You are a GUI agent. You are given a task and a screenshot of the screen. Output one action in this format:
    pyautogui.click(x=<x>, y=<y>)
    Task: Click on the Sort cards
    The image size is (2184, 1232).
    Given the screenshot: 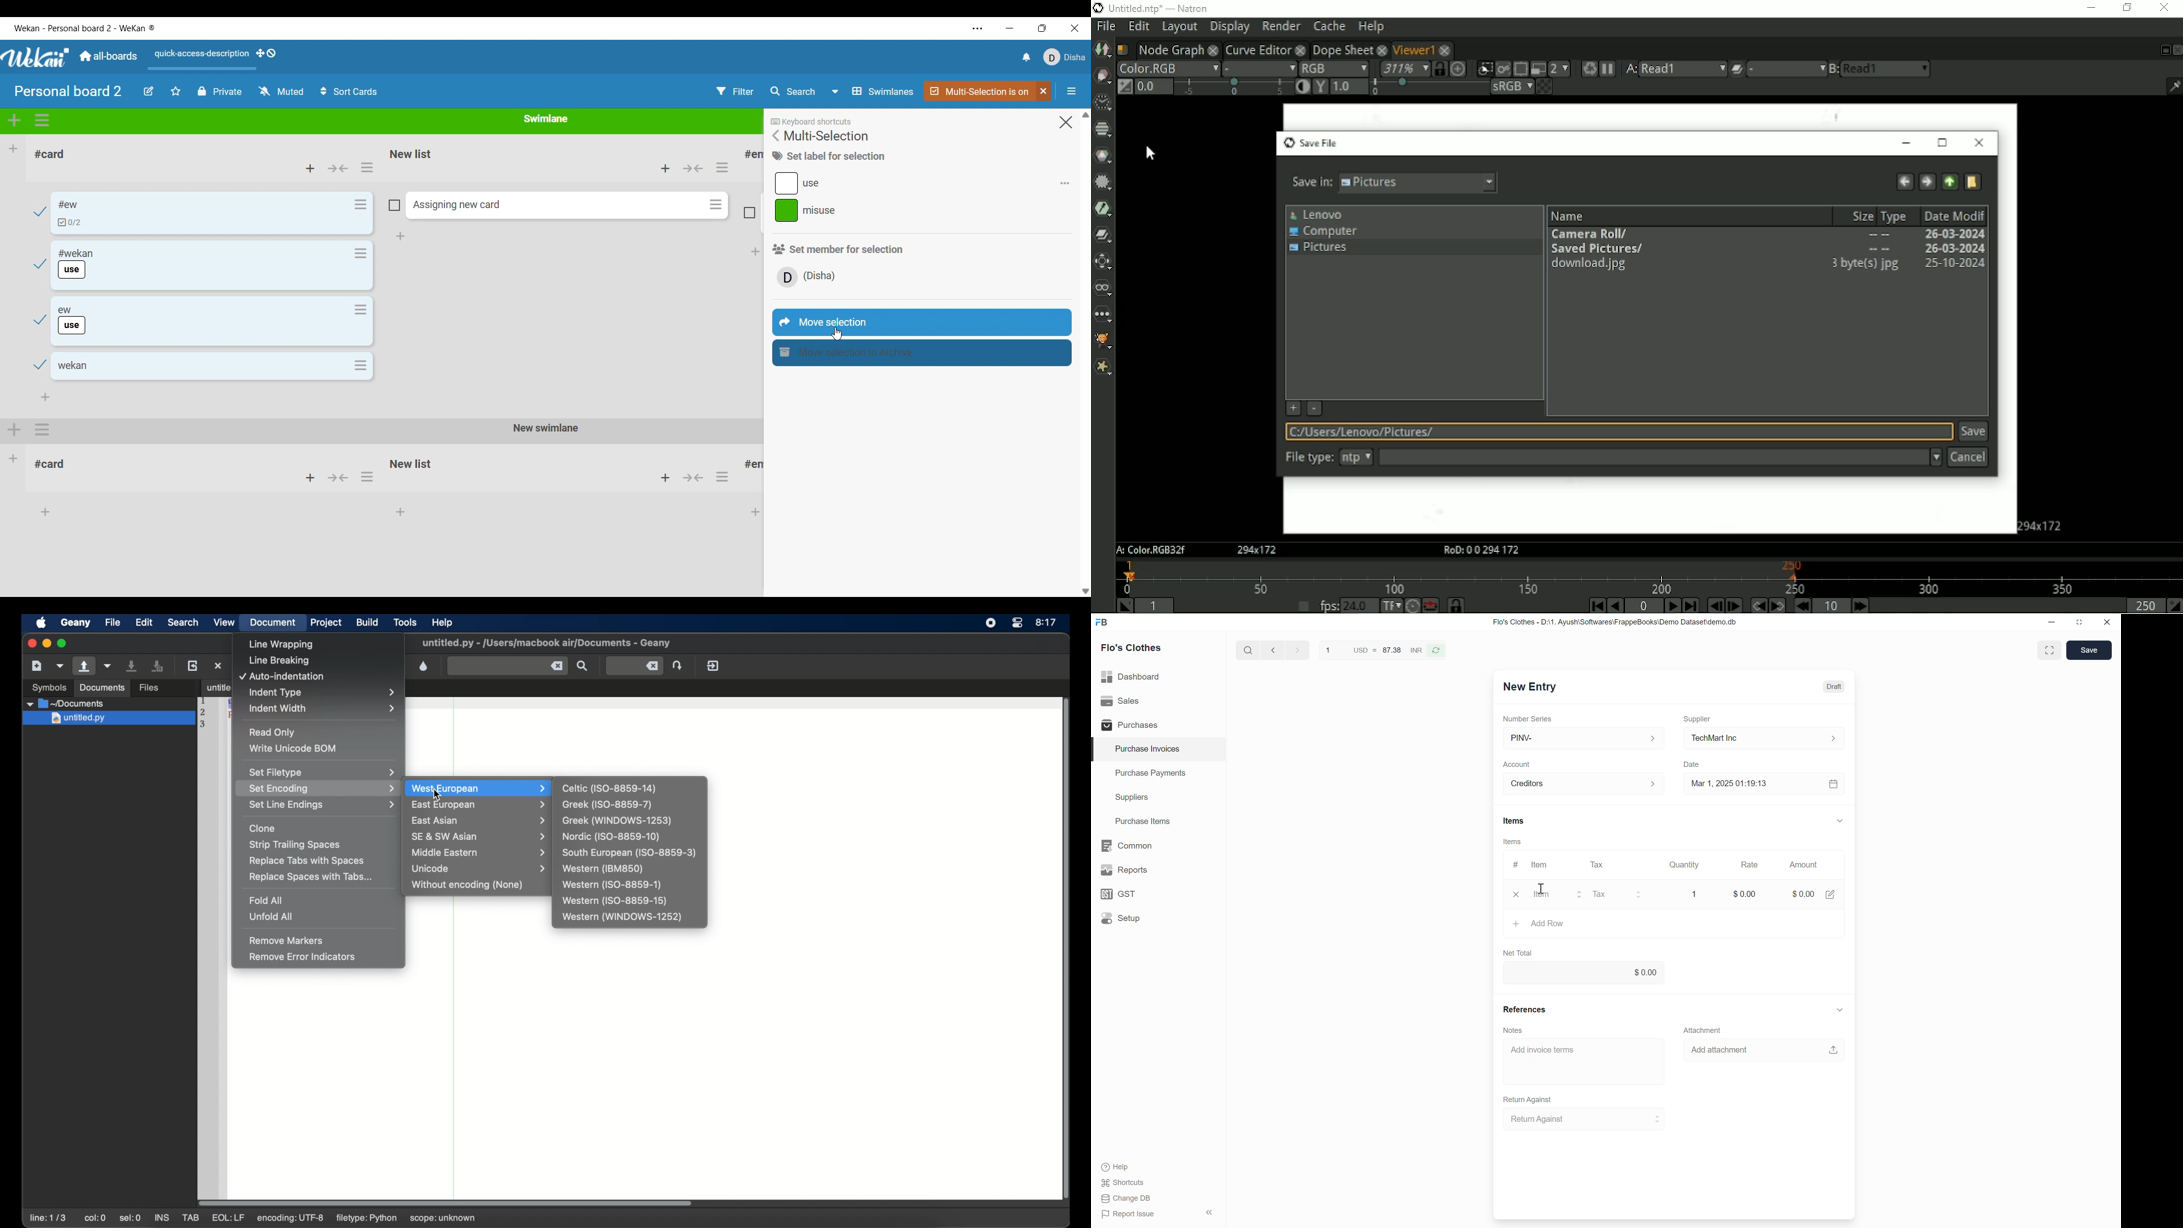 What is the action you would take?
    pyautogui.click(x=349, y=92)
    